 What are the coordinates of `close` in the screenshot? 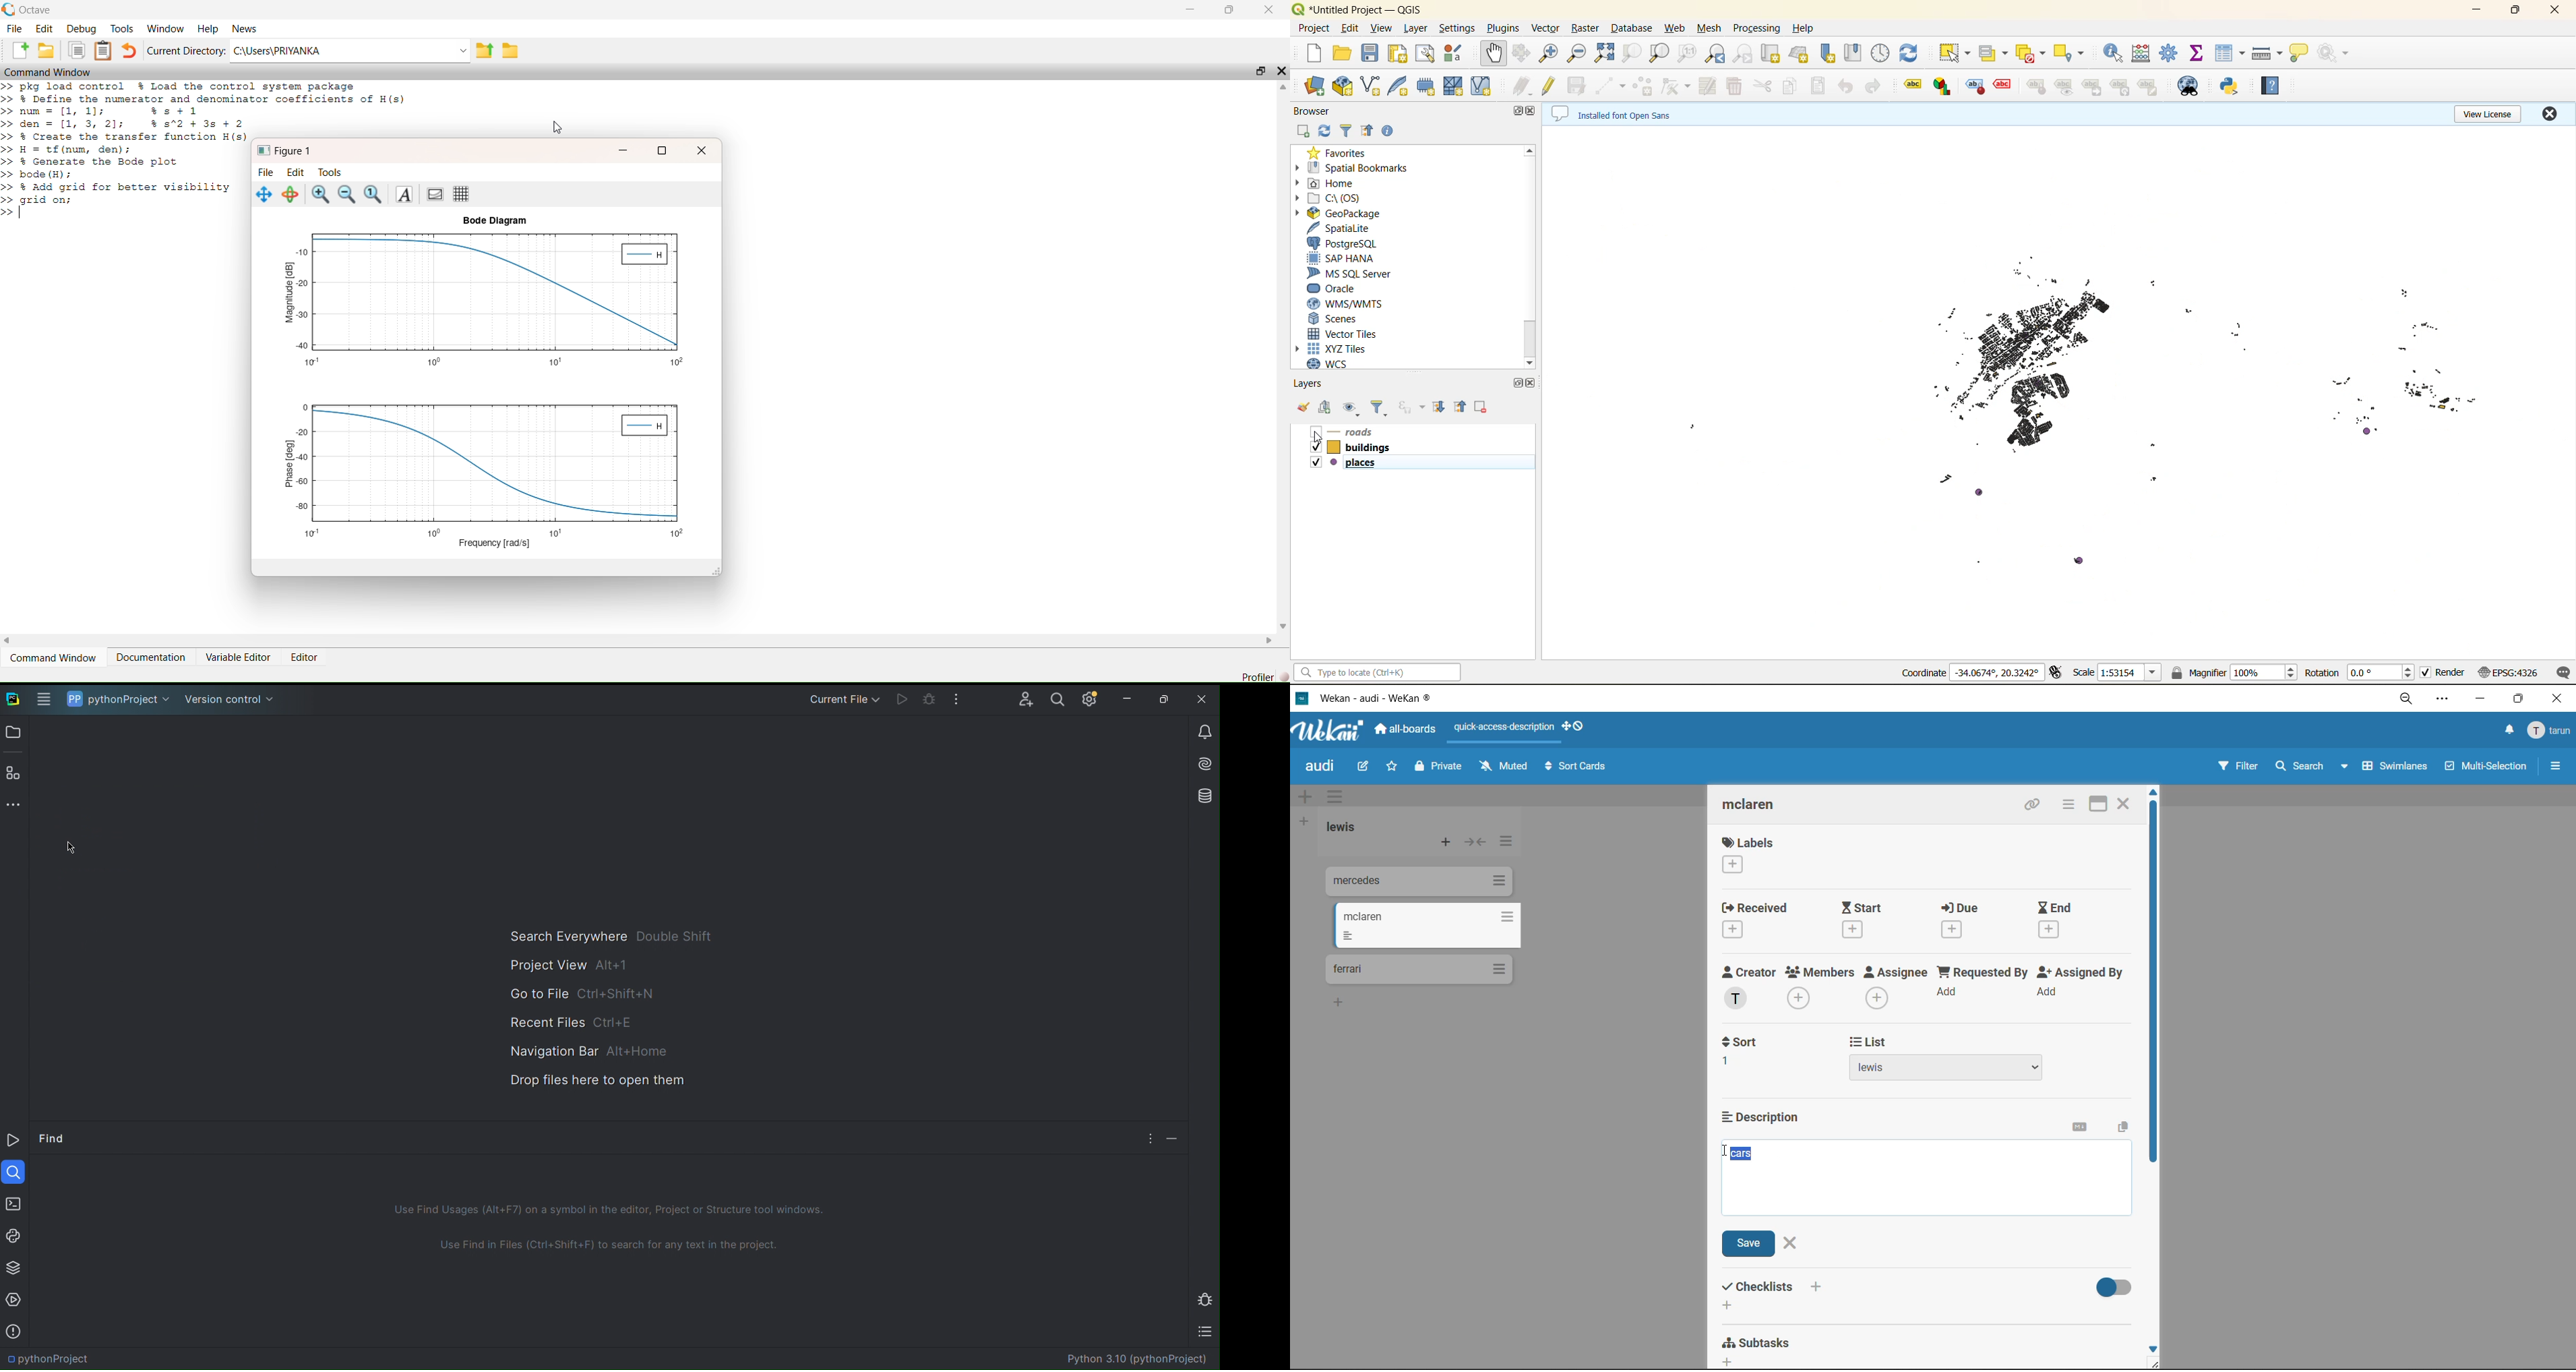 It's located at (2561, 698).